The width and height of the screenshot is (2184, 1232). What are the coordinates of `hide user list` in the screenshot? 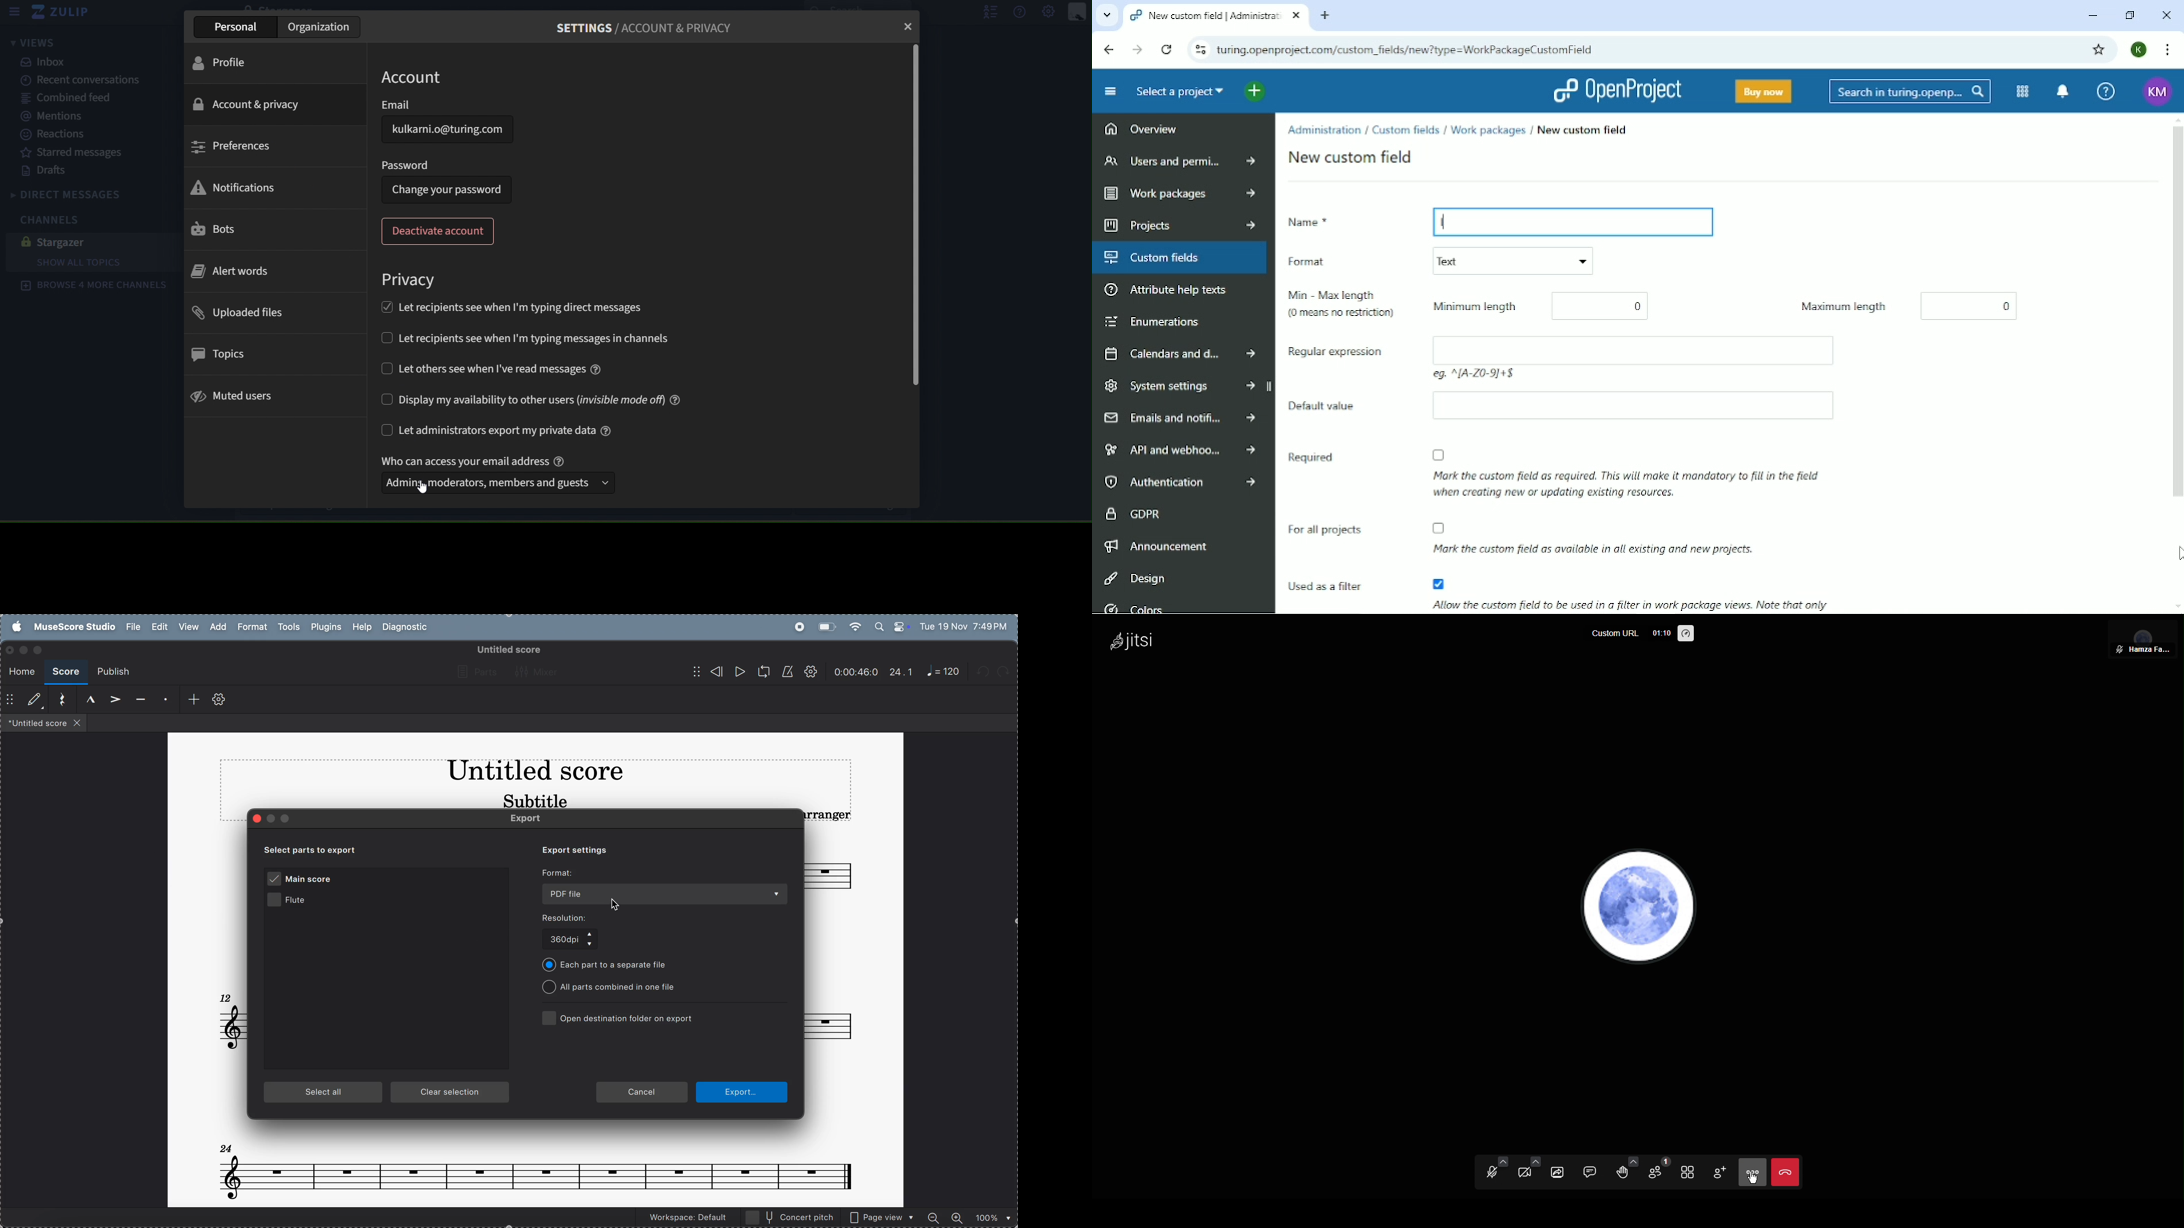 It's located at (986, 11).